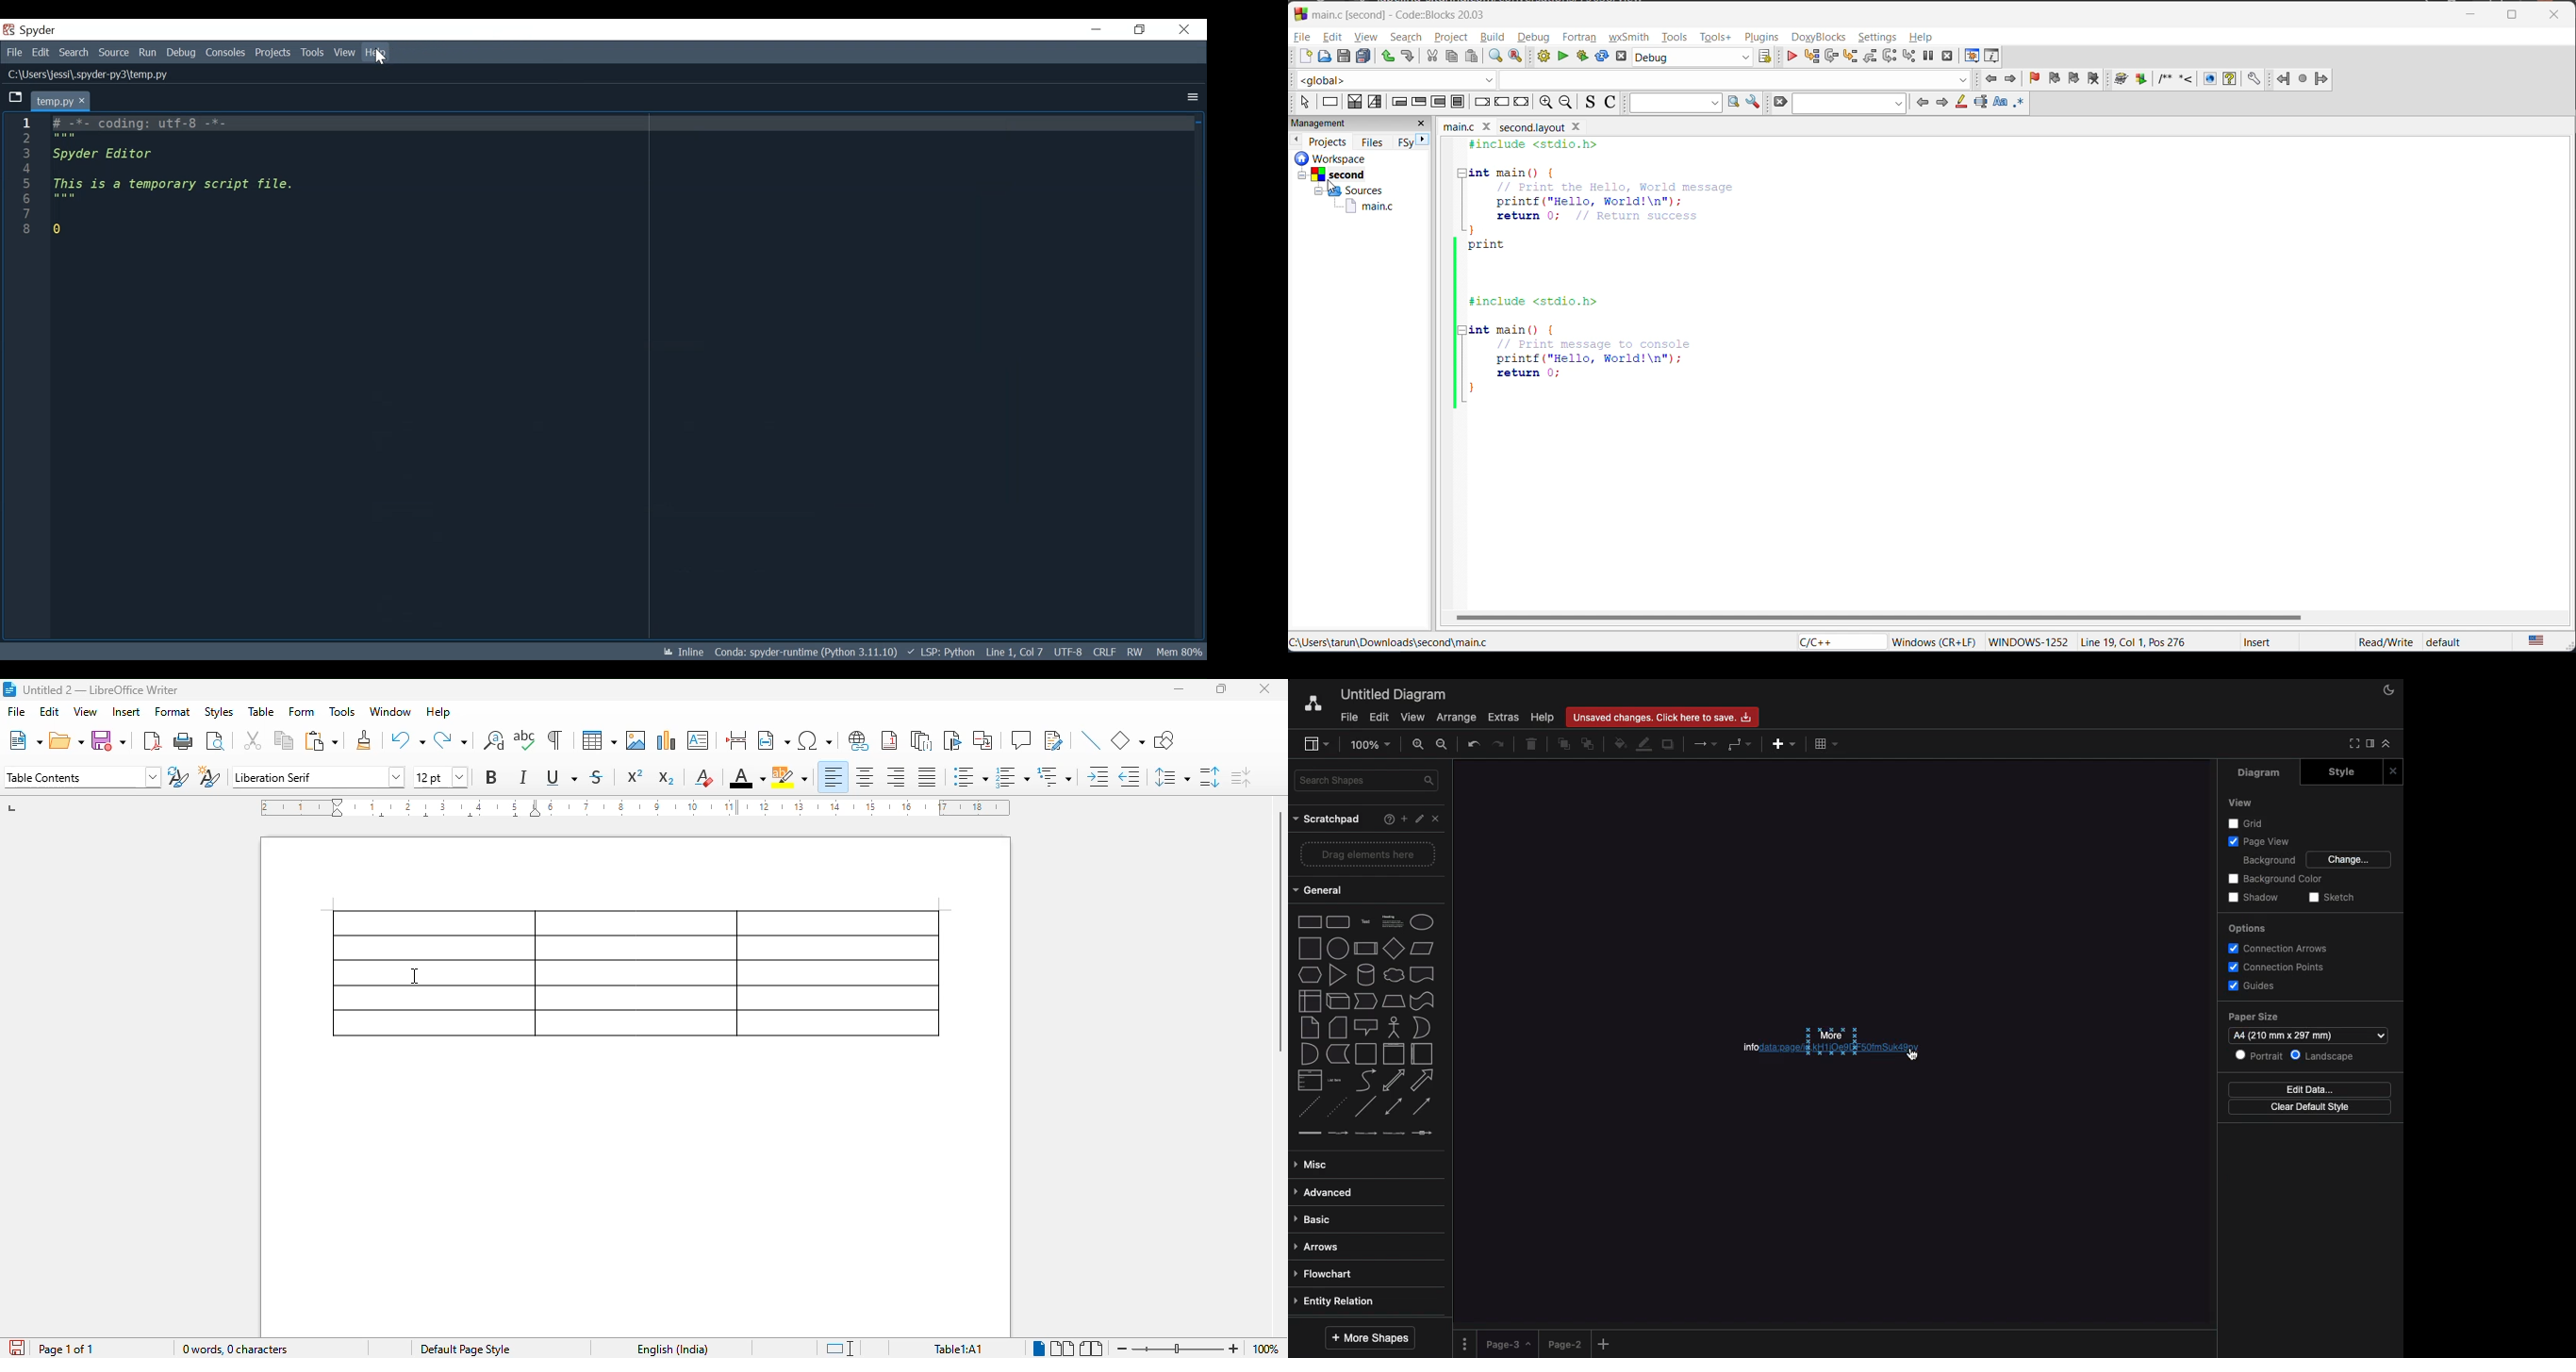 The width and height of the screenshot is (2576, 1372). Describe the element at coordinates (859, 739) in the screenshot. I see `insert hyperlink` at that location.